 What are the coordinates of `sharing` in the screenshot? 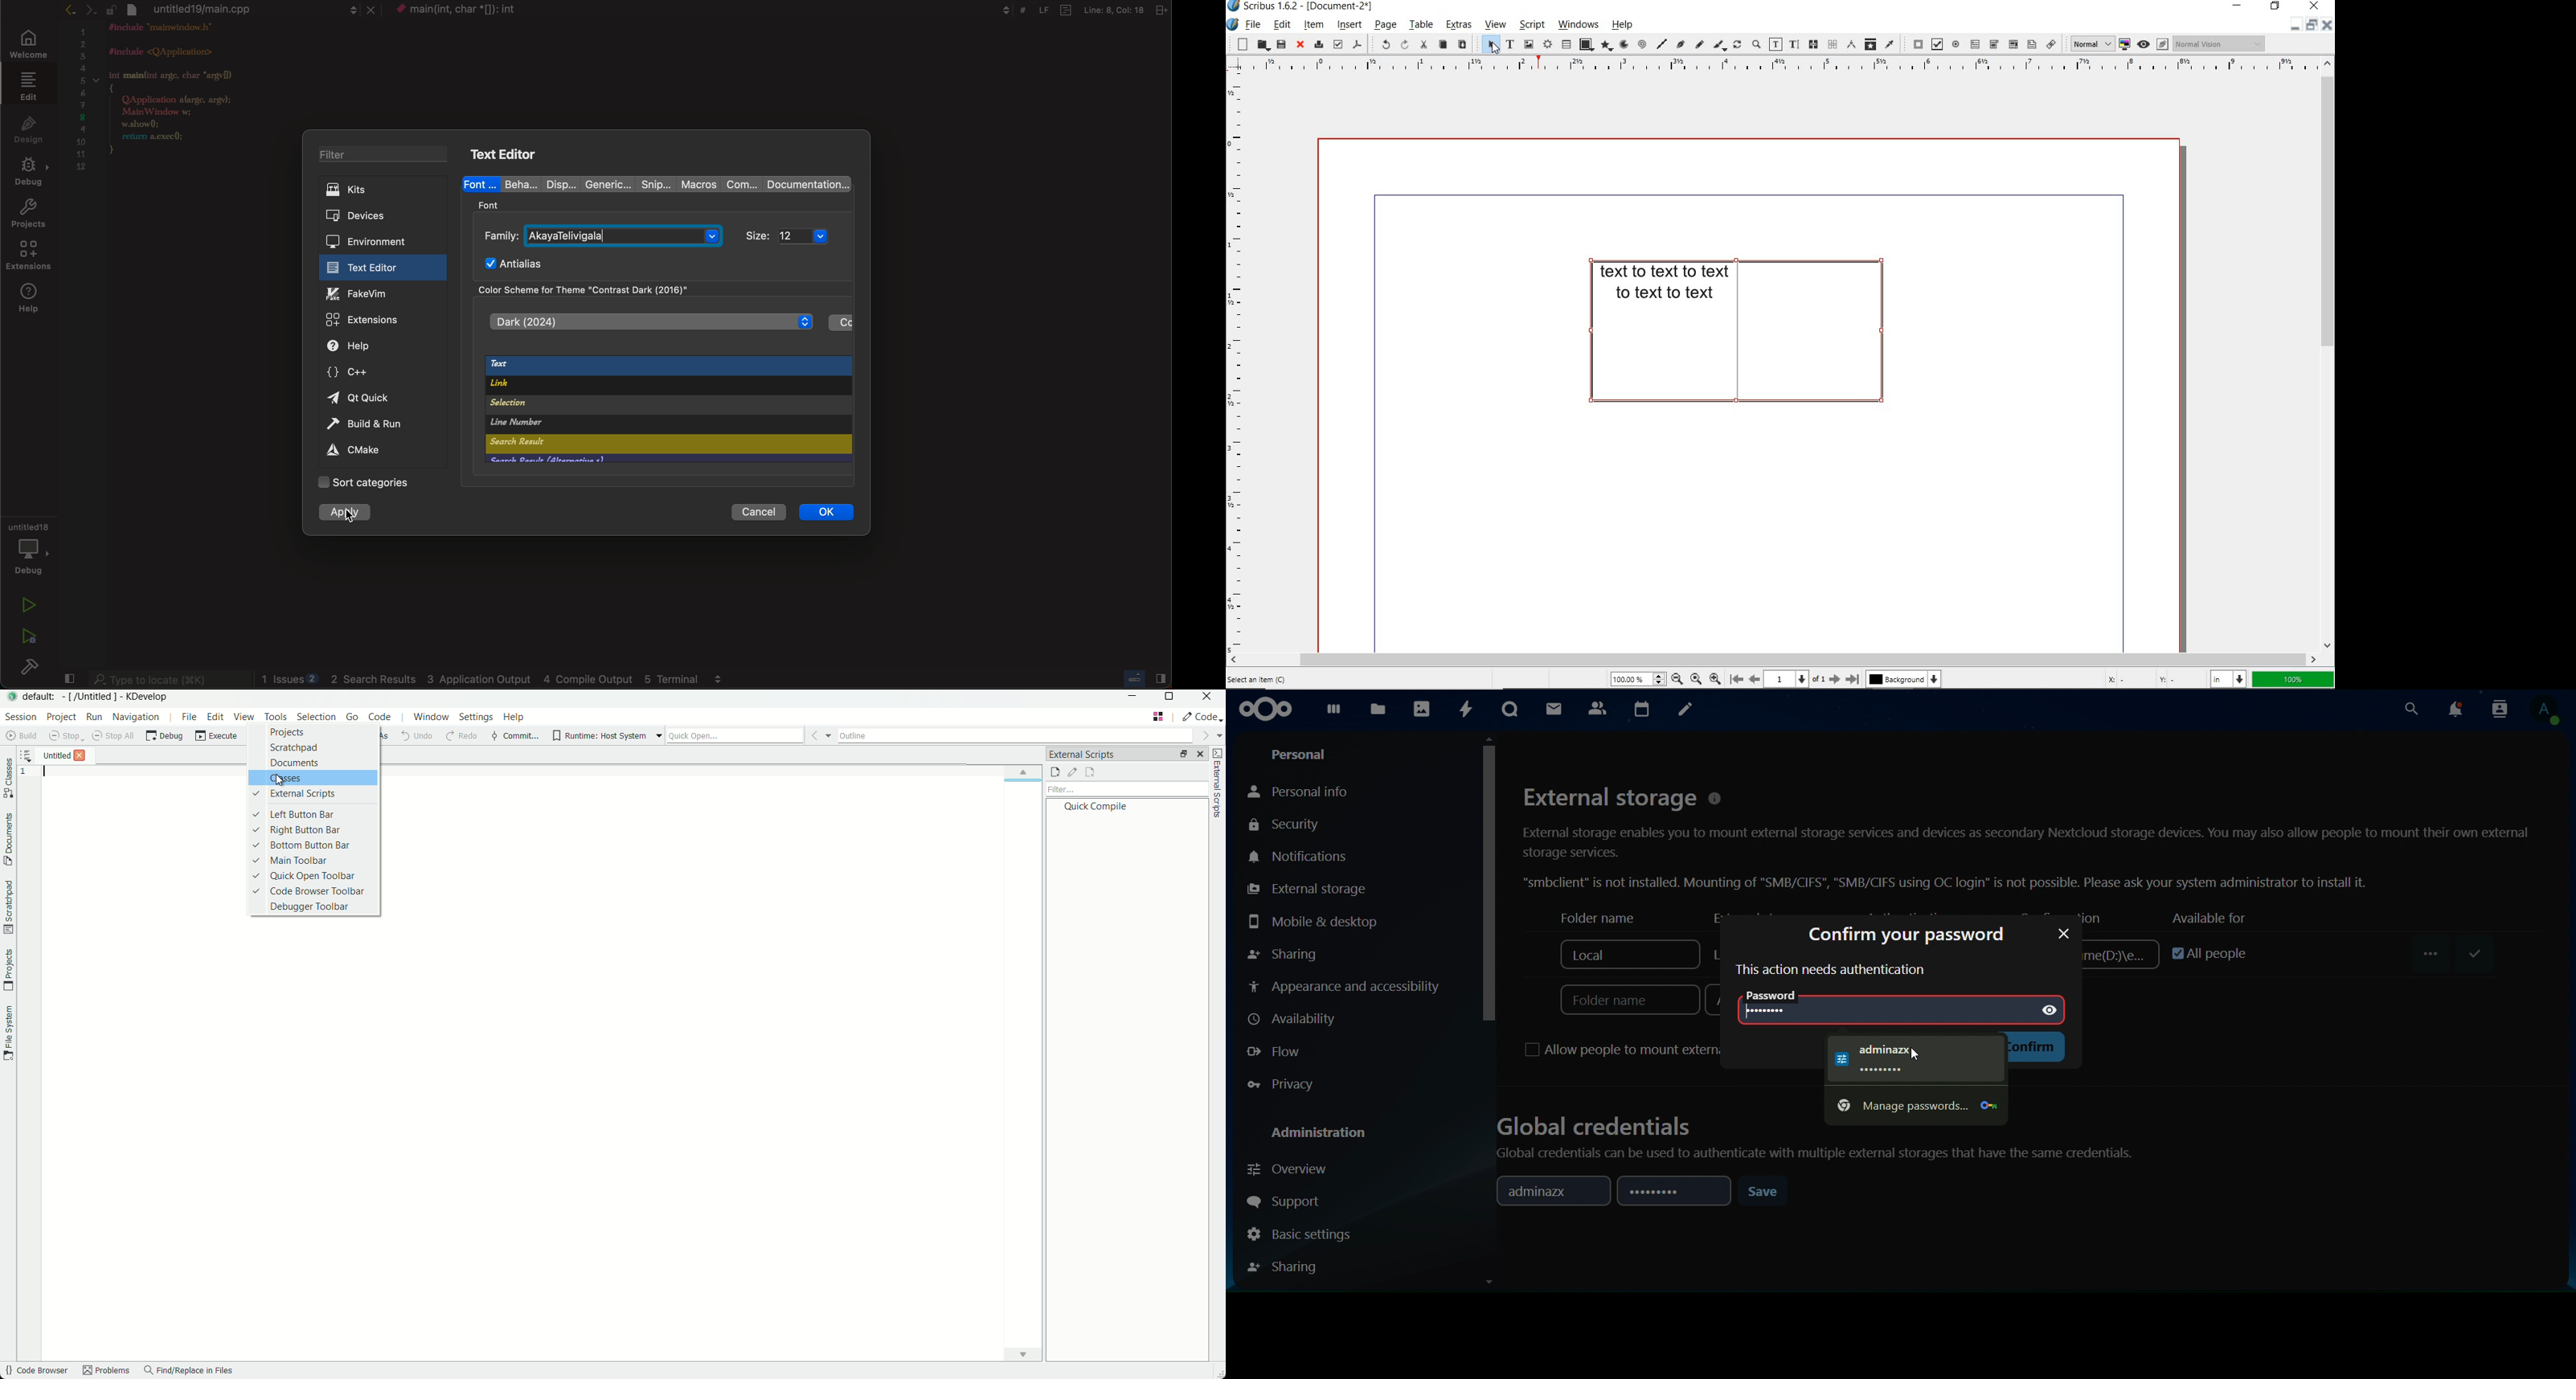 It's located at (1288, 1267).